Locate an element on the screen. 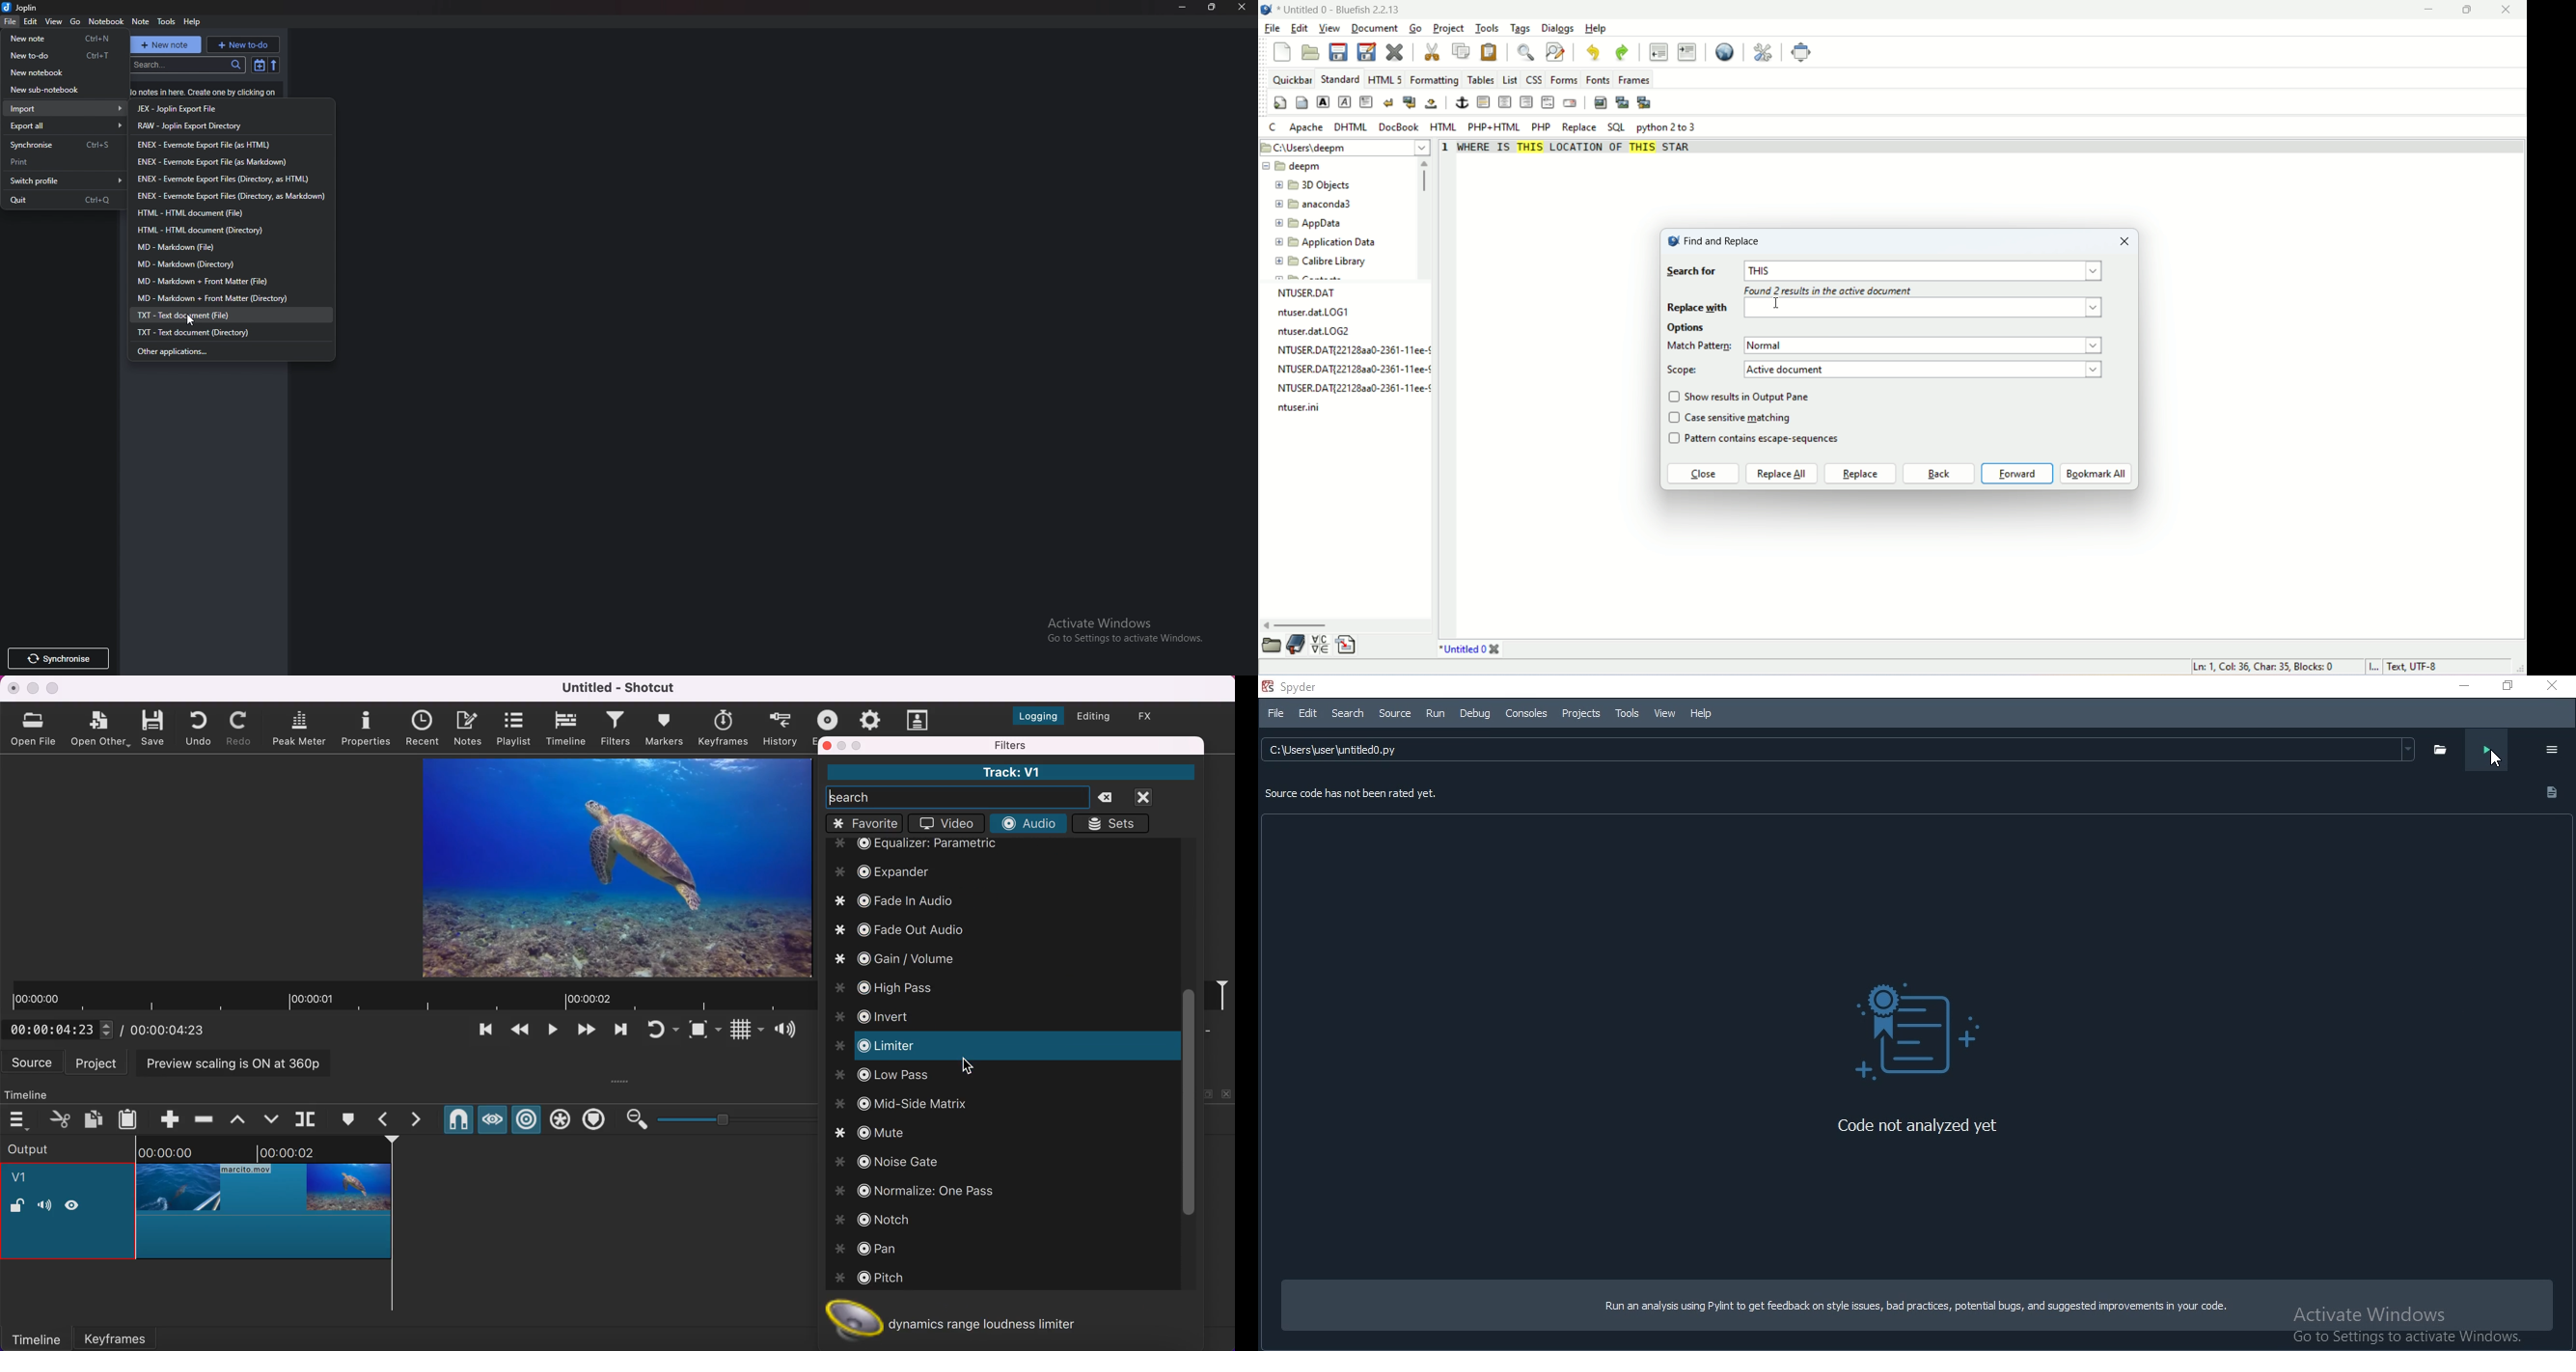  minimize is located at coordinates (843, 746).